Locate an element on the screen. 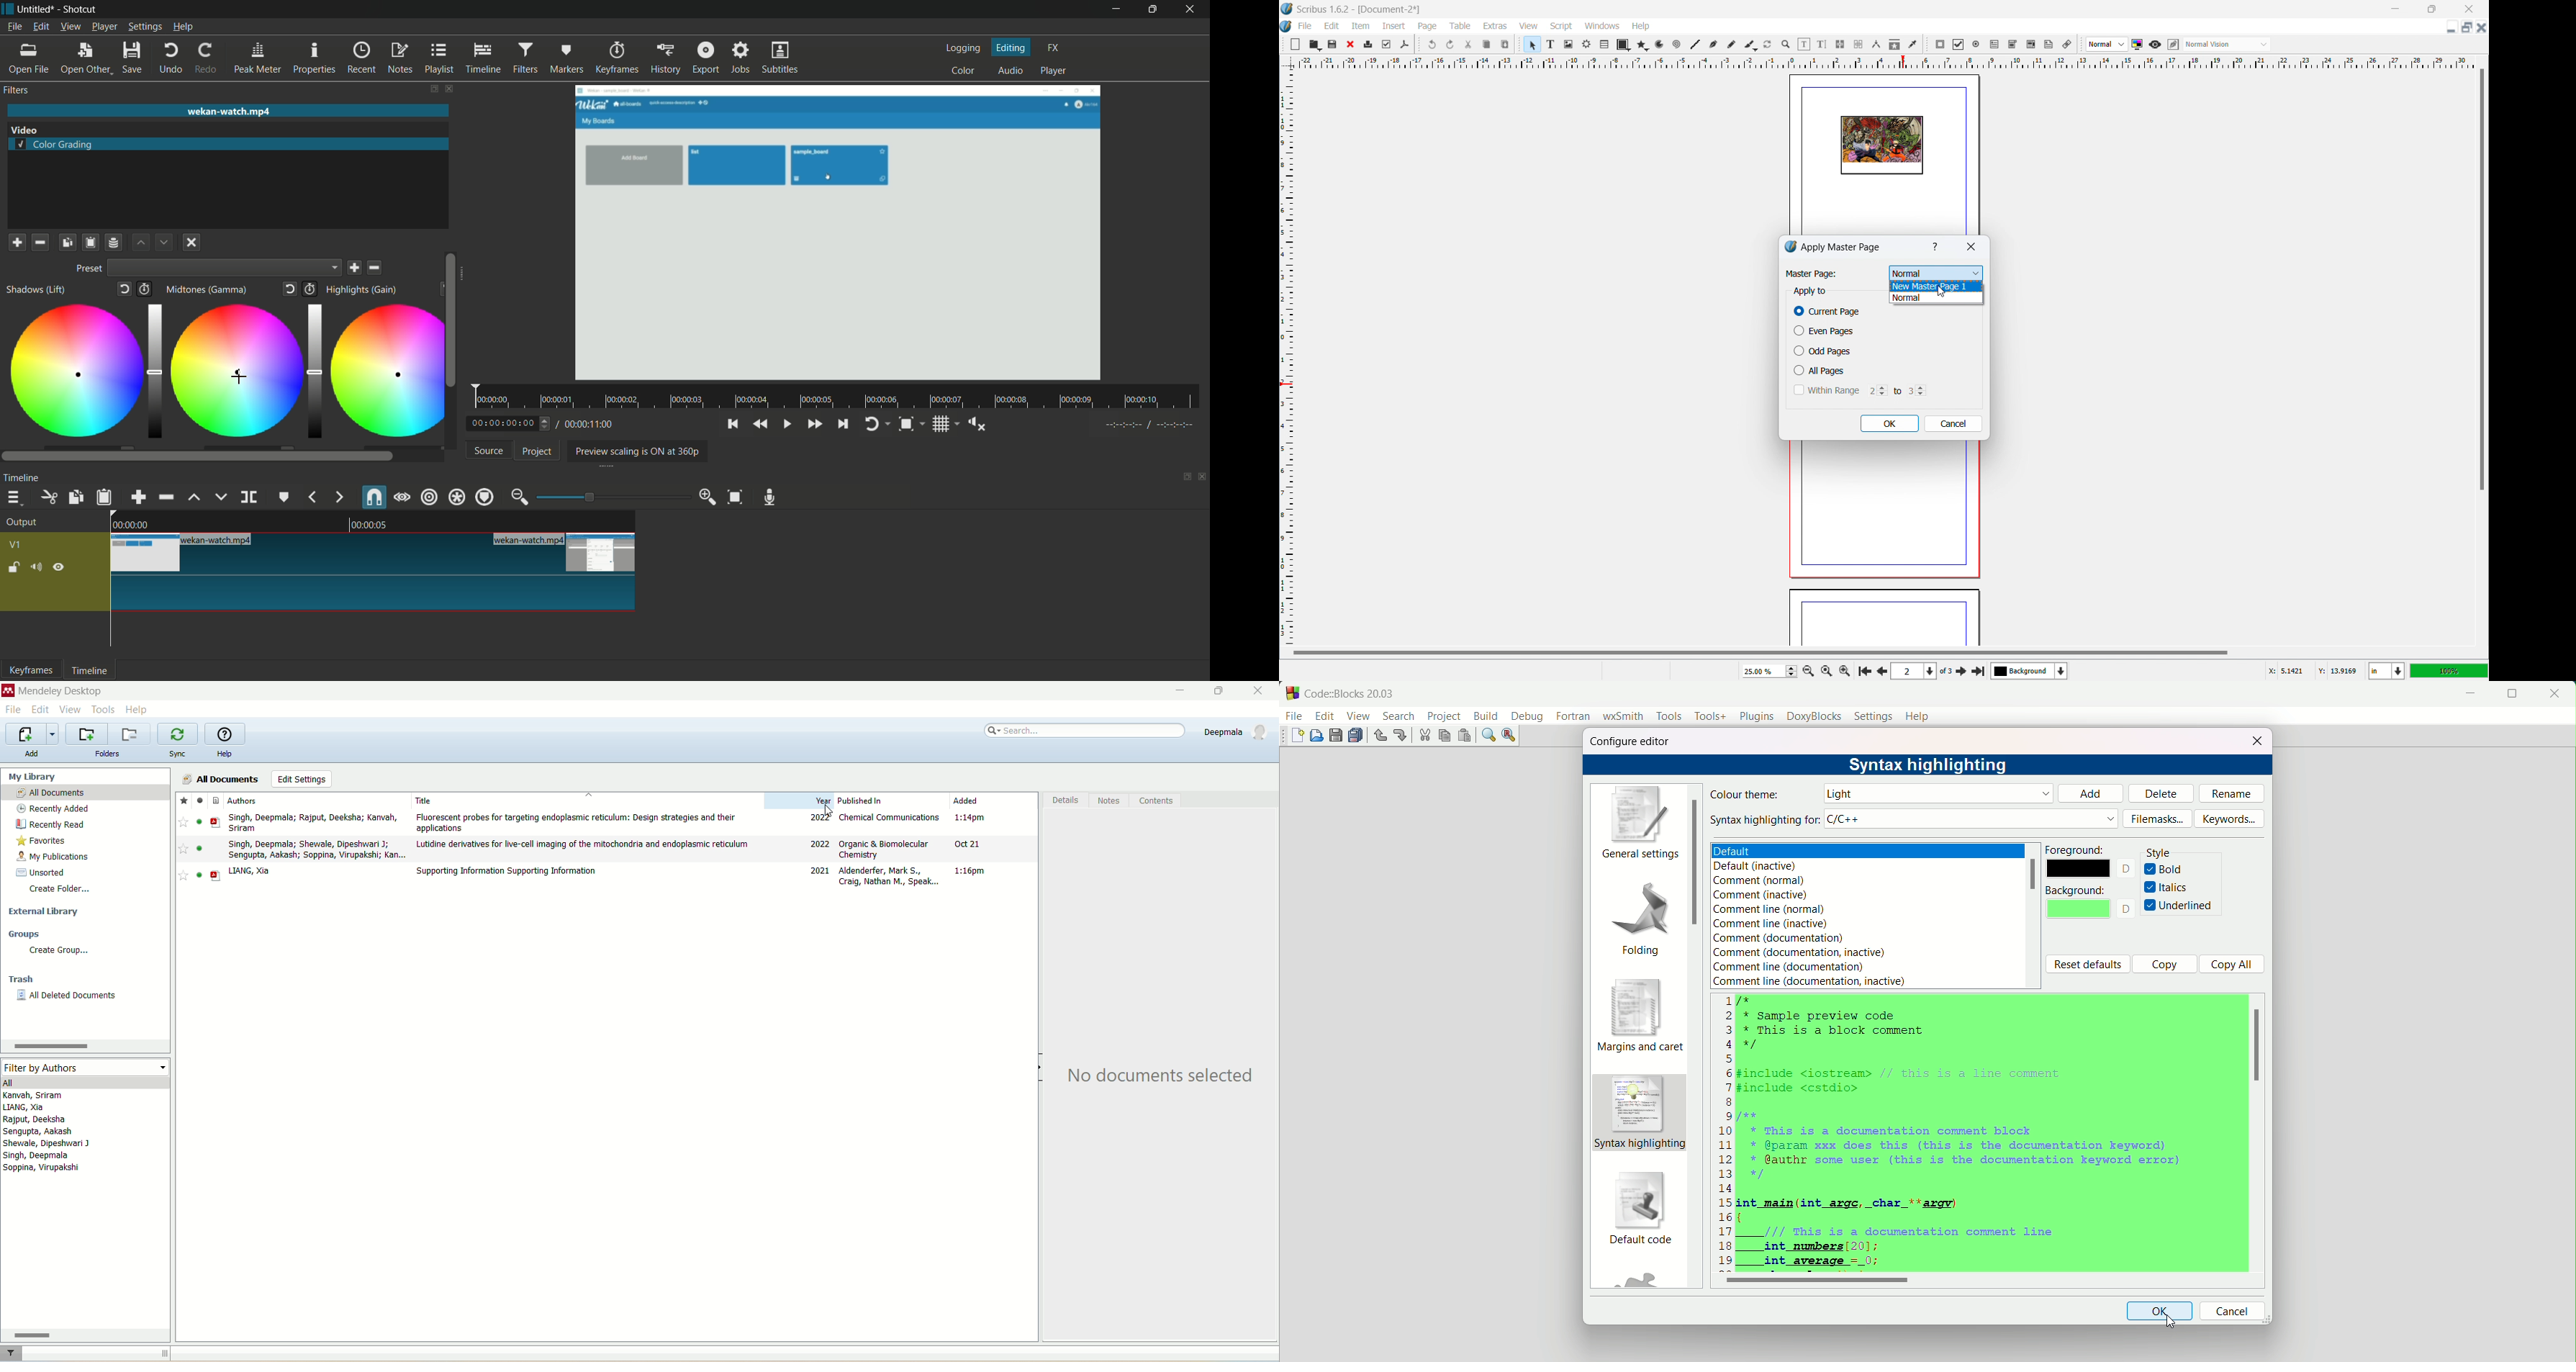 This screenshot has width=2576, height=1372. total time is located at coordinates (588, 424).